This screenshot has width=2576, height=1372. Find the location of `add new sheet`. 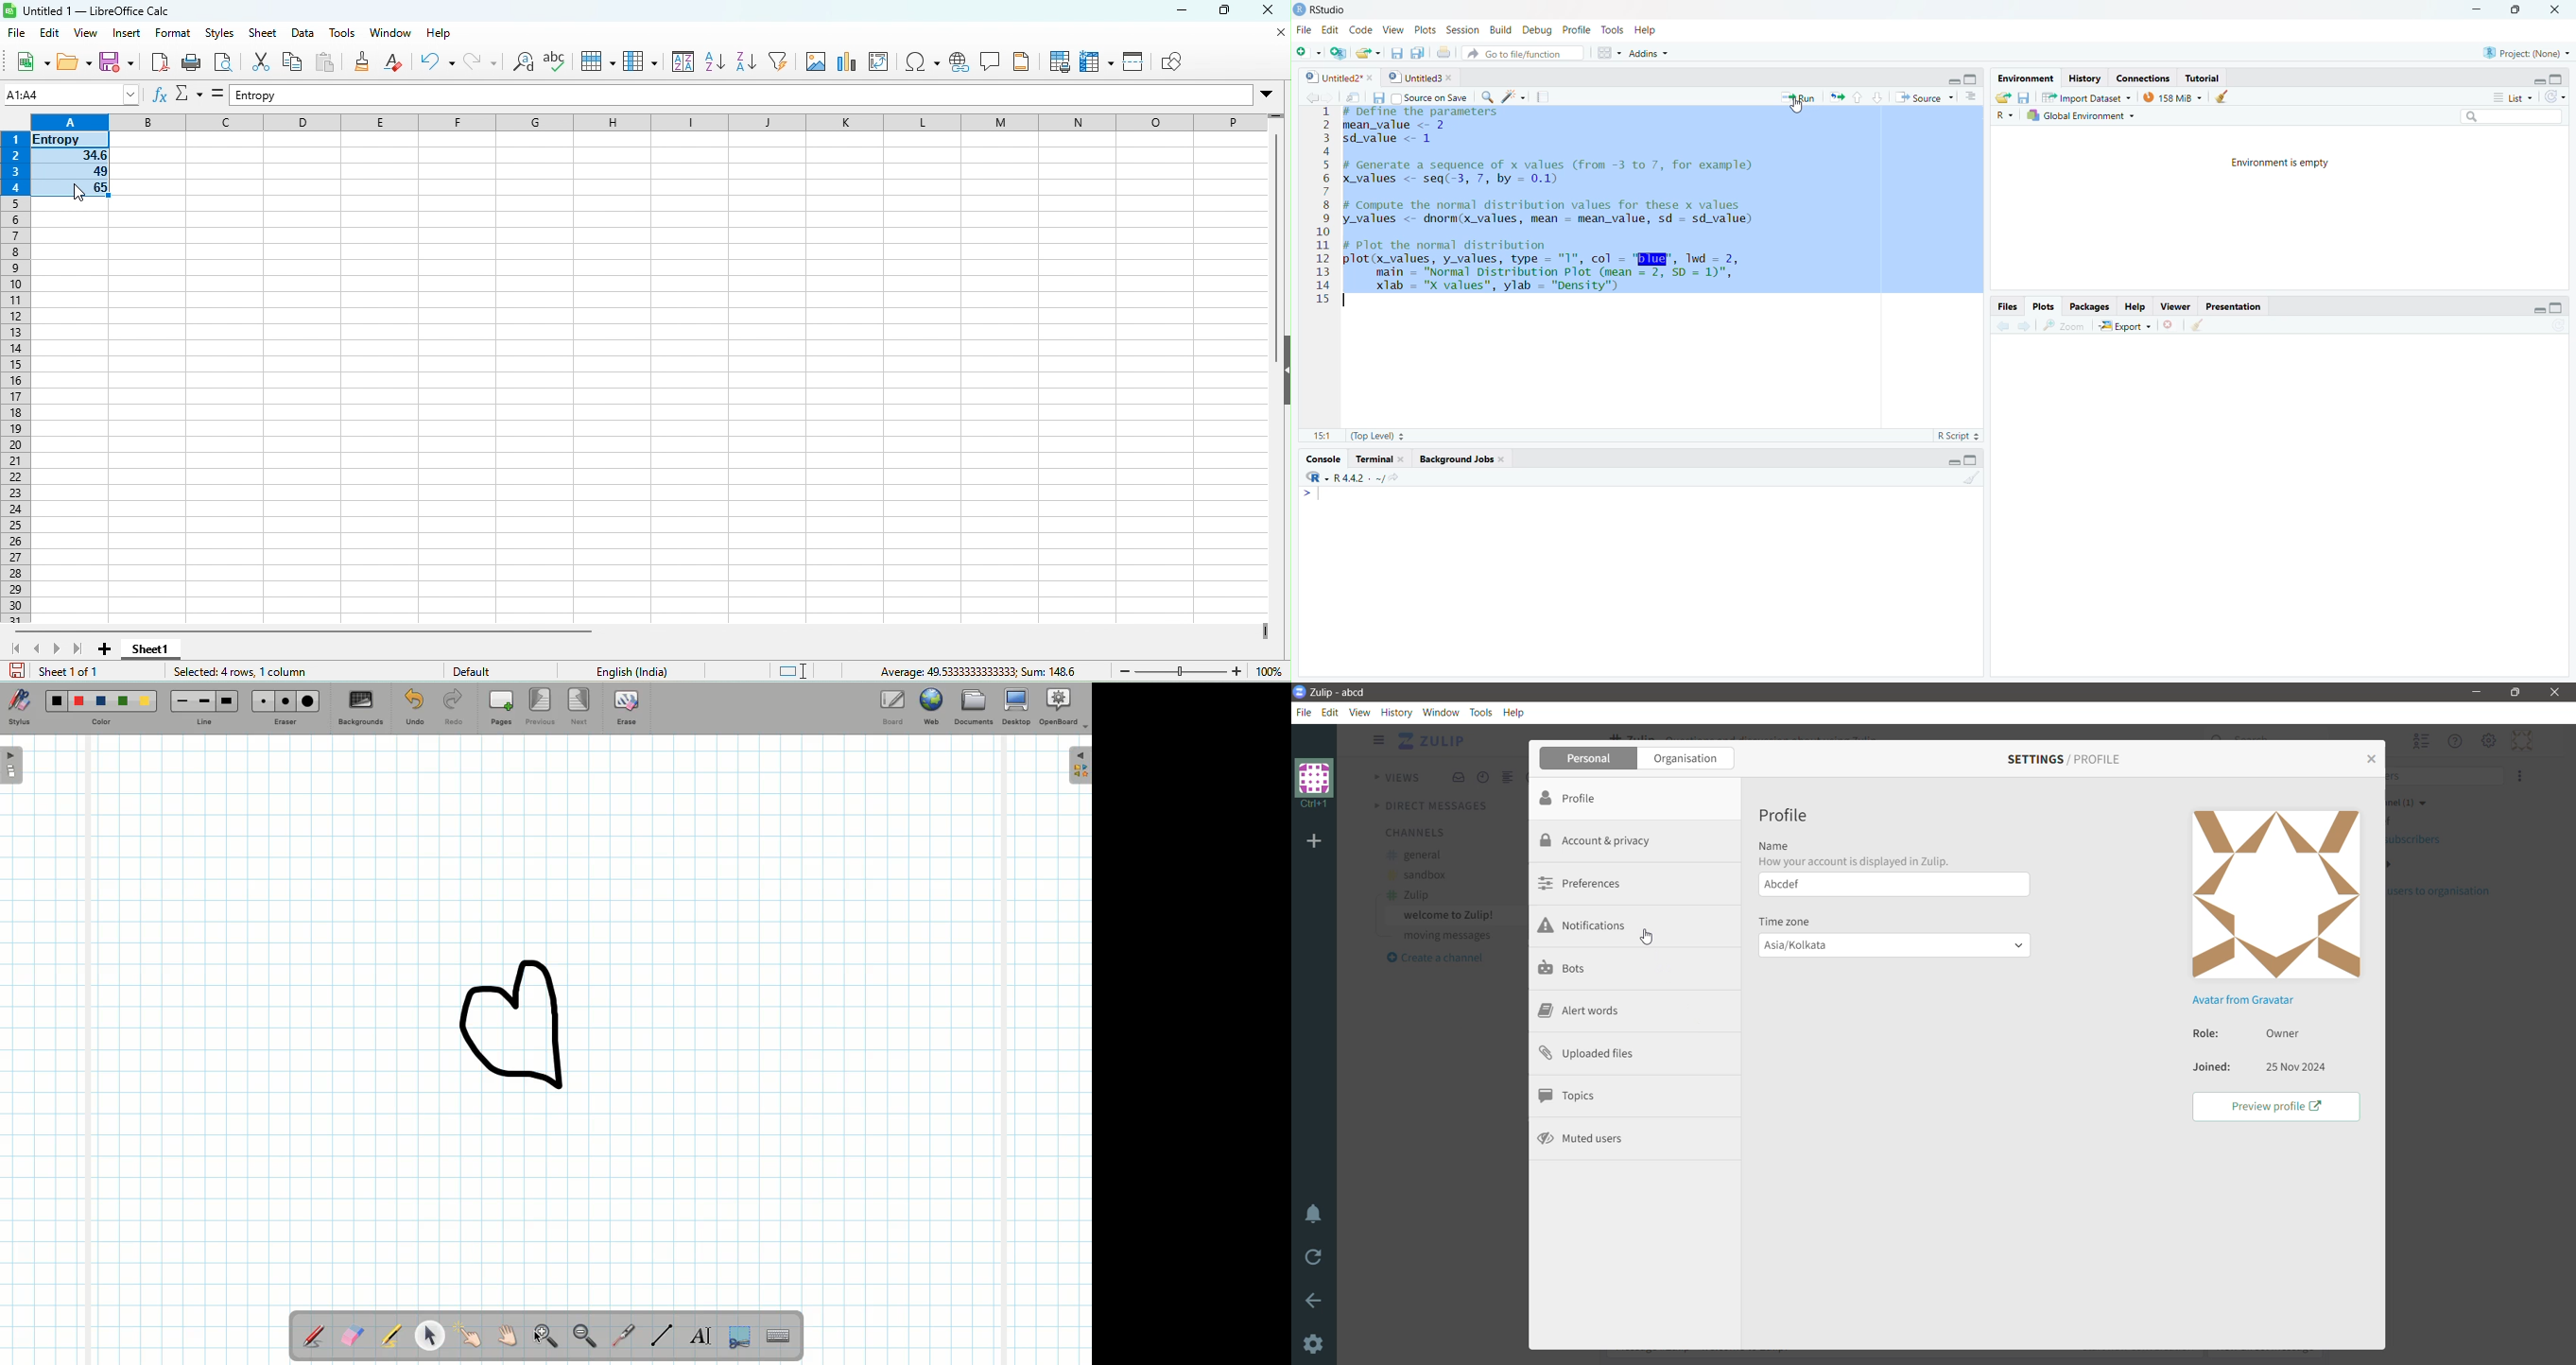

add new sheet is located at coordinates (105, 649).